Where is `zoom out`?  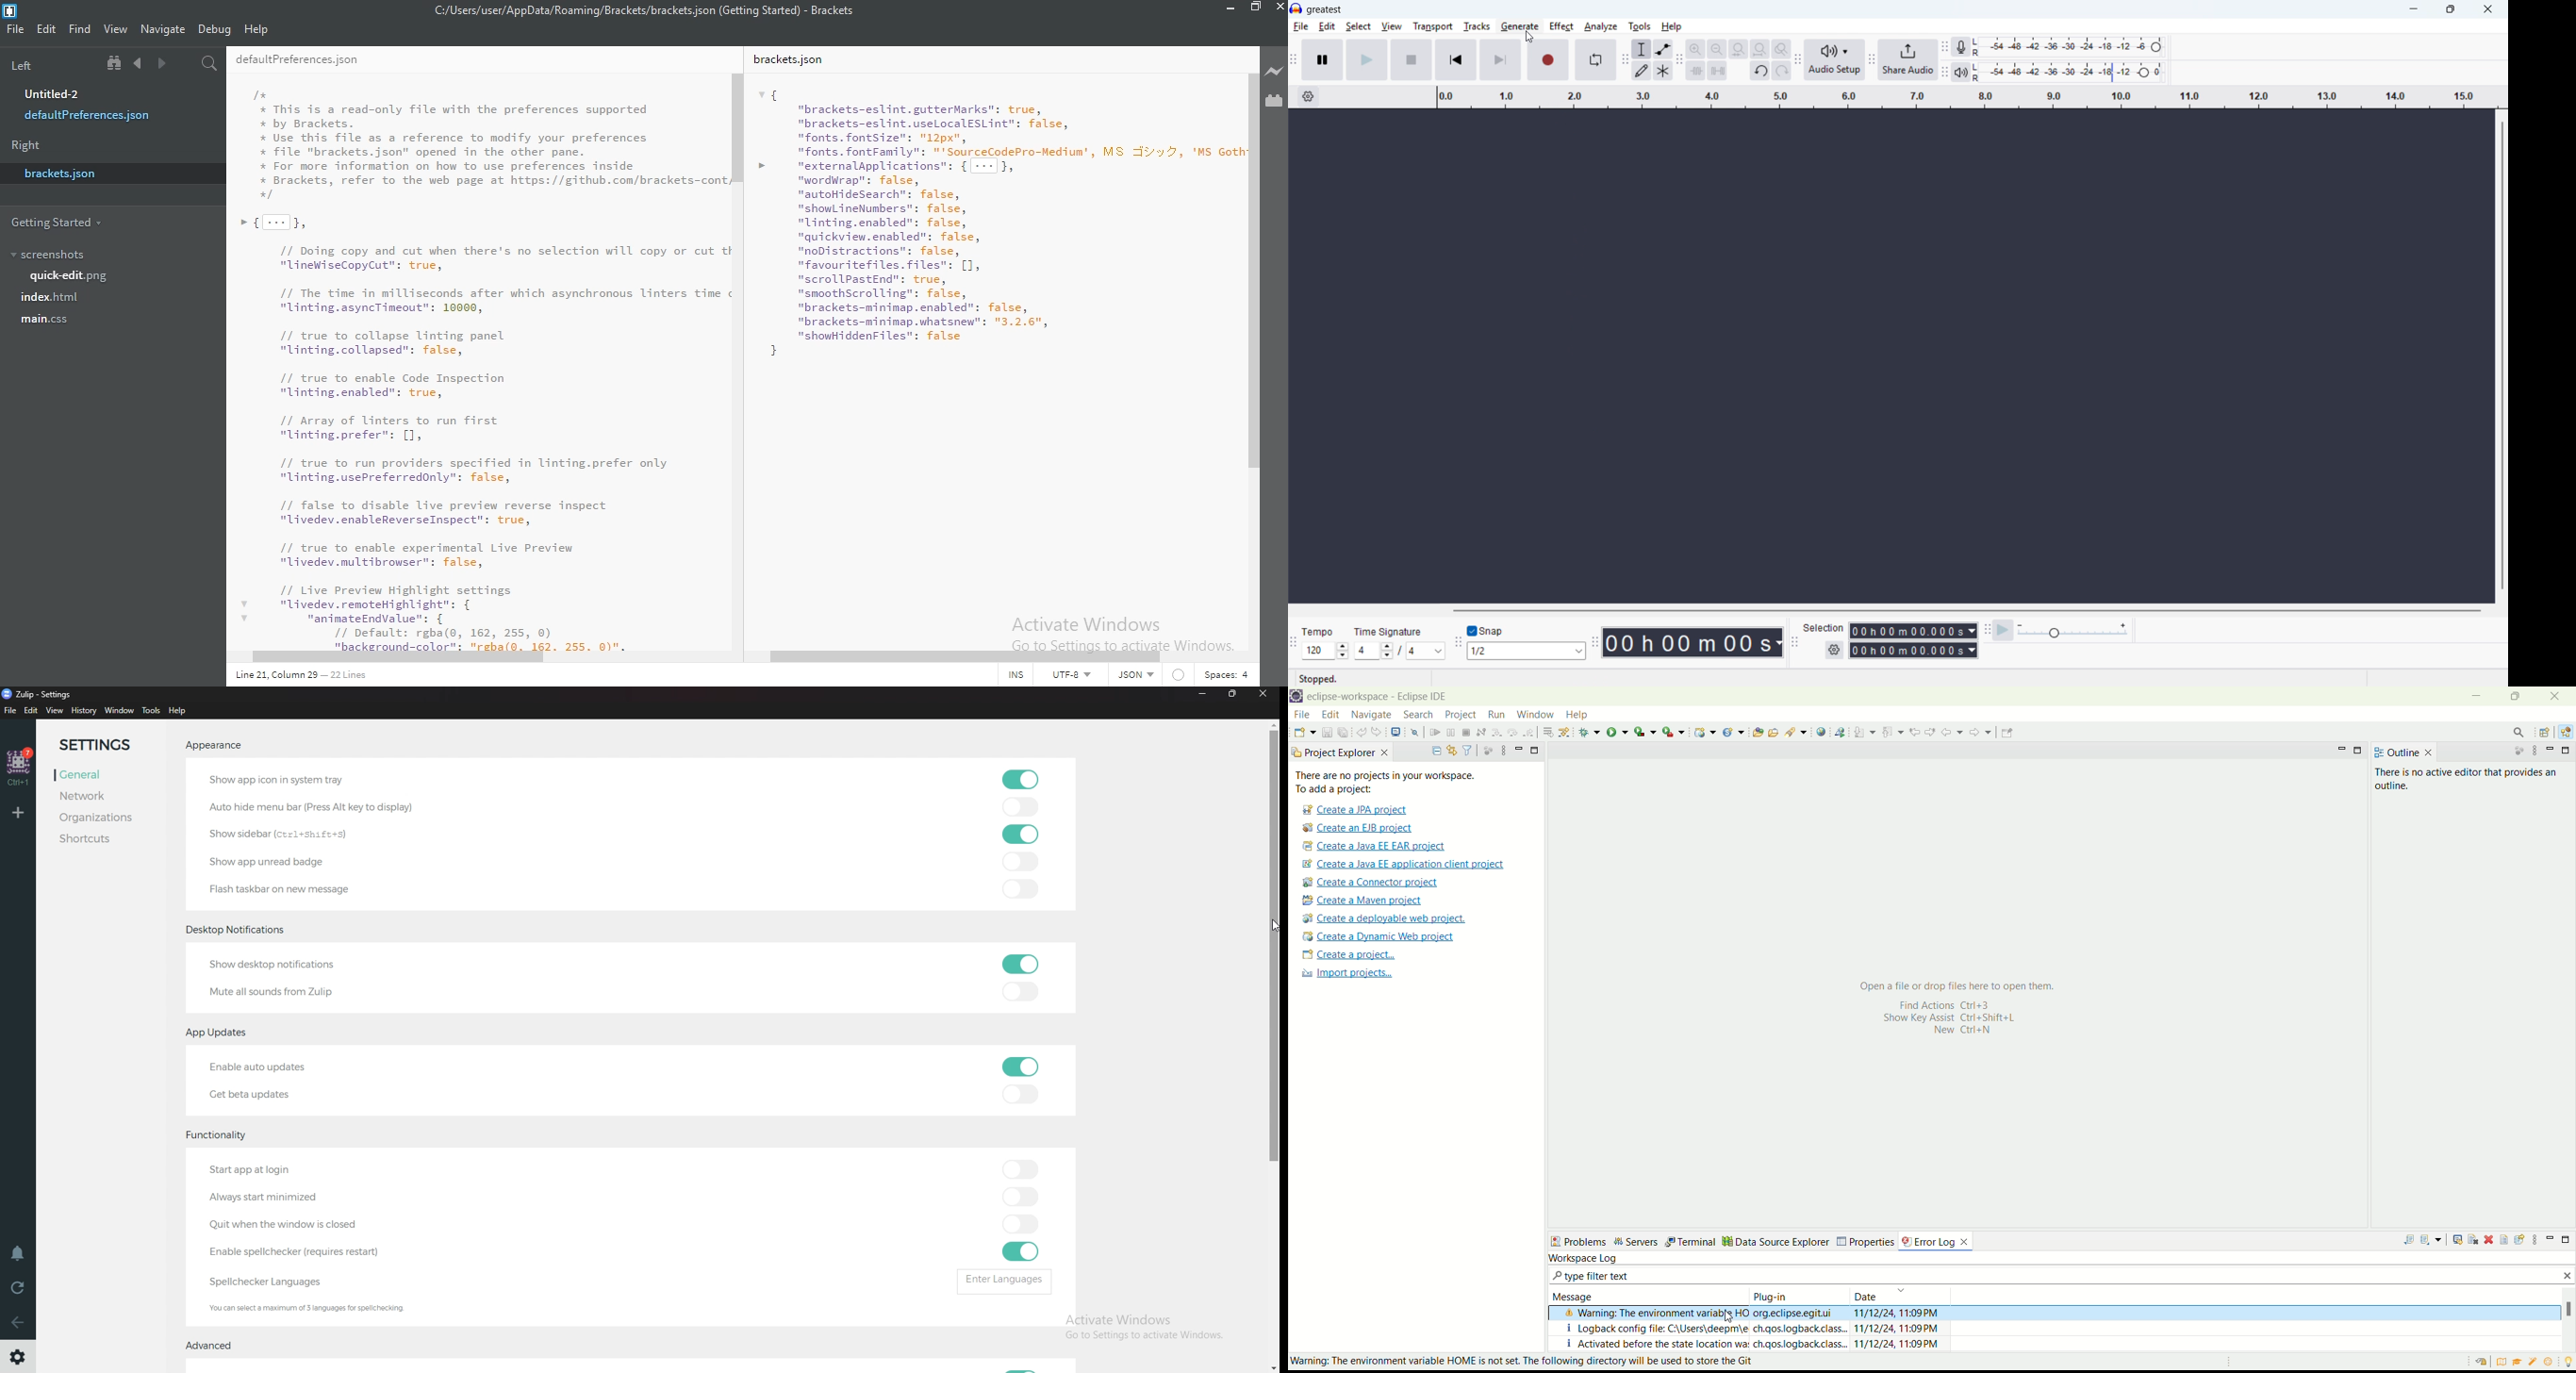
zoom out is located at coordinates (1718, 49).